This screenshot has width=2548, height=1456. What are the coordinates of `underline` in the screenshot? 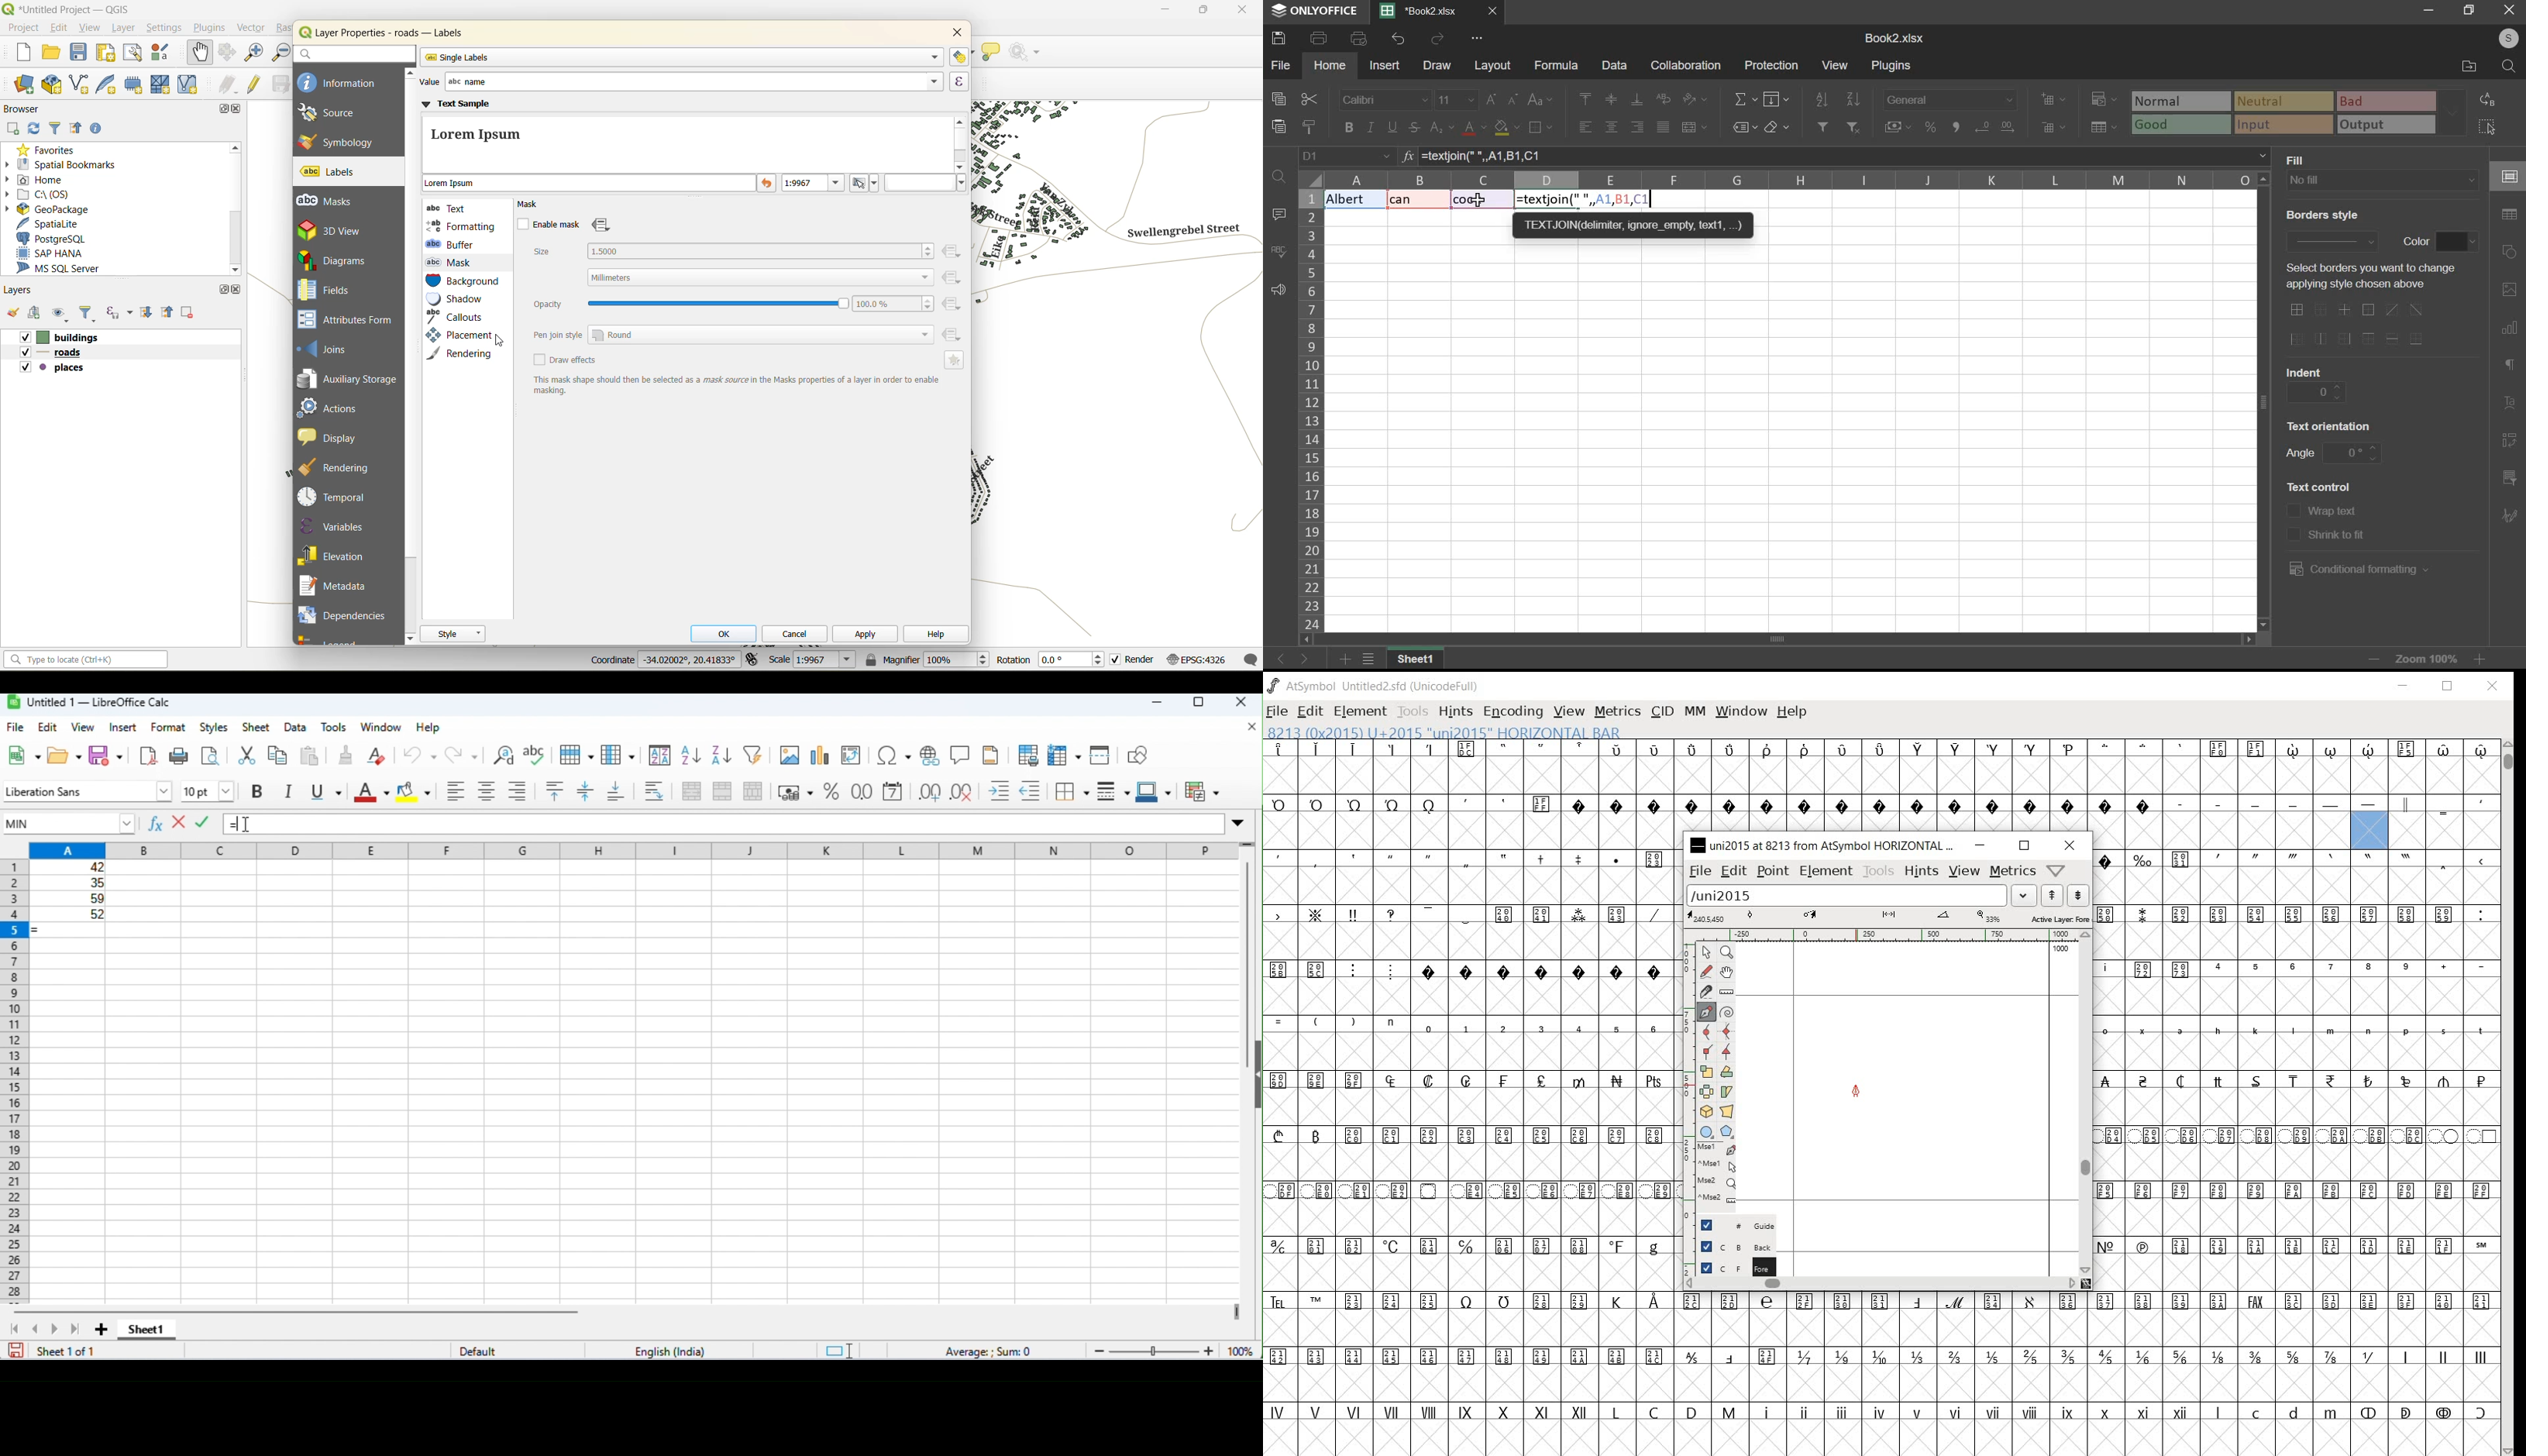 It's located at (324, 792).